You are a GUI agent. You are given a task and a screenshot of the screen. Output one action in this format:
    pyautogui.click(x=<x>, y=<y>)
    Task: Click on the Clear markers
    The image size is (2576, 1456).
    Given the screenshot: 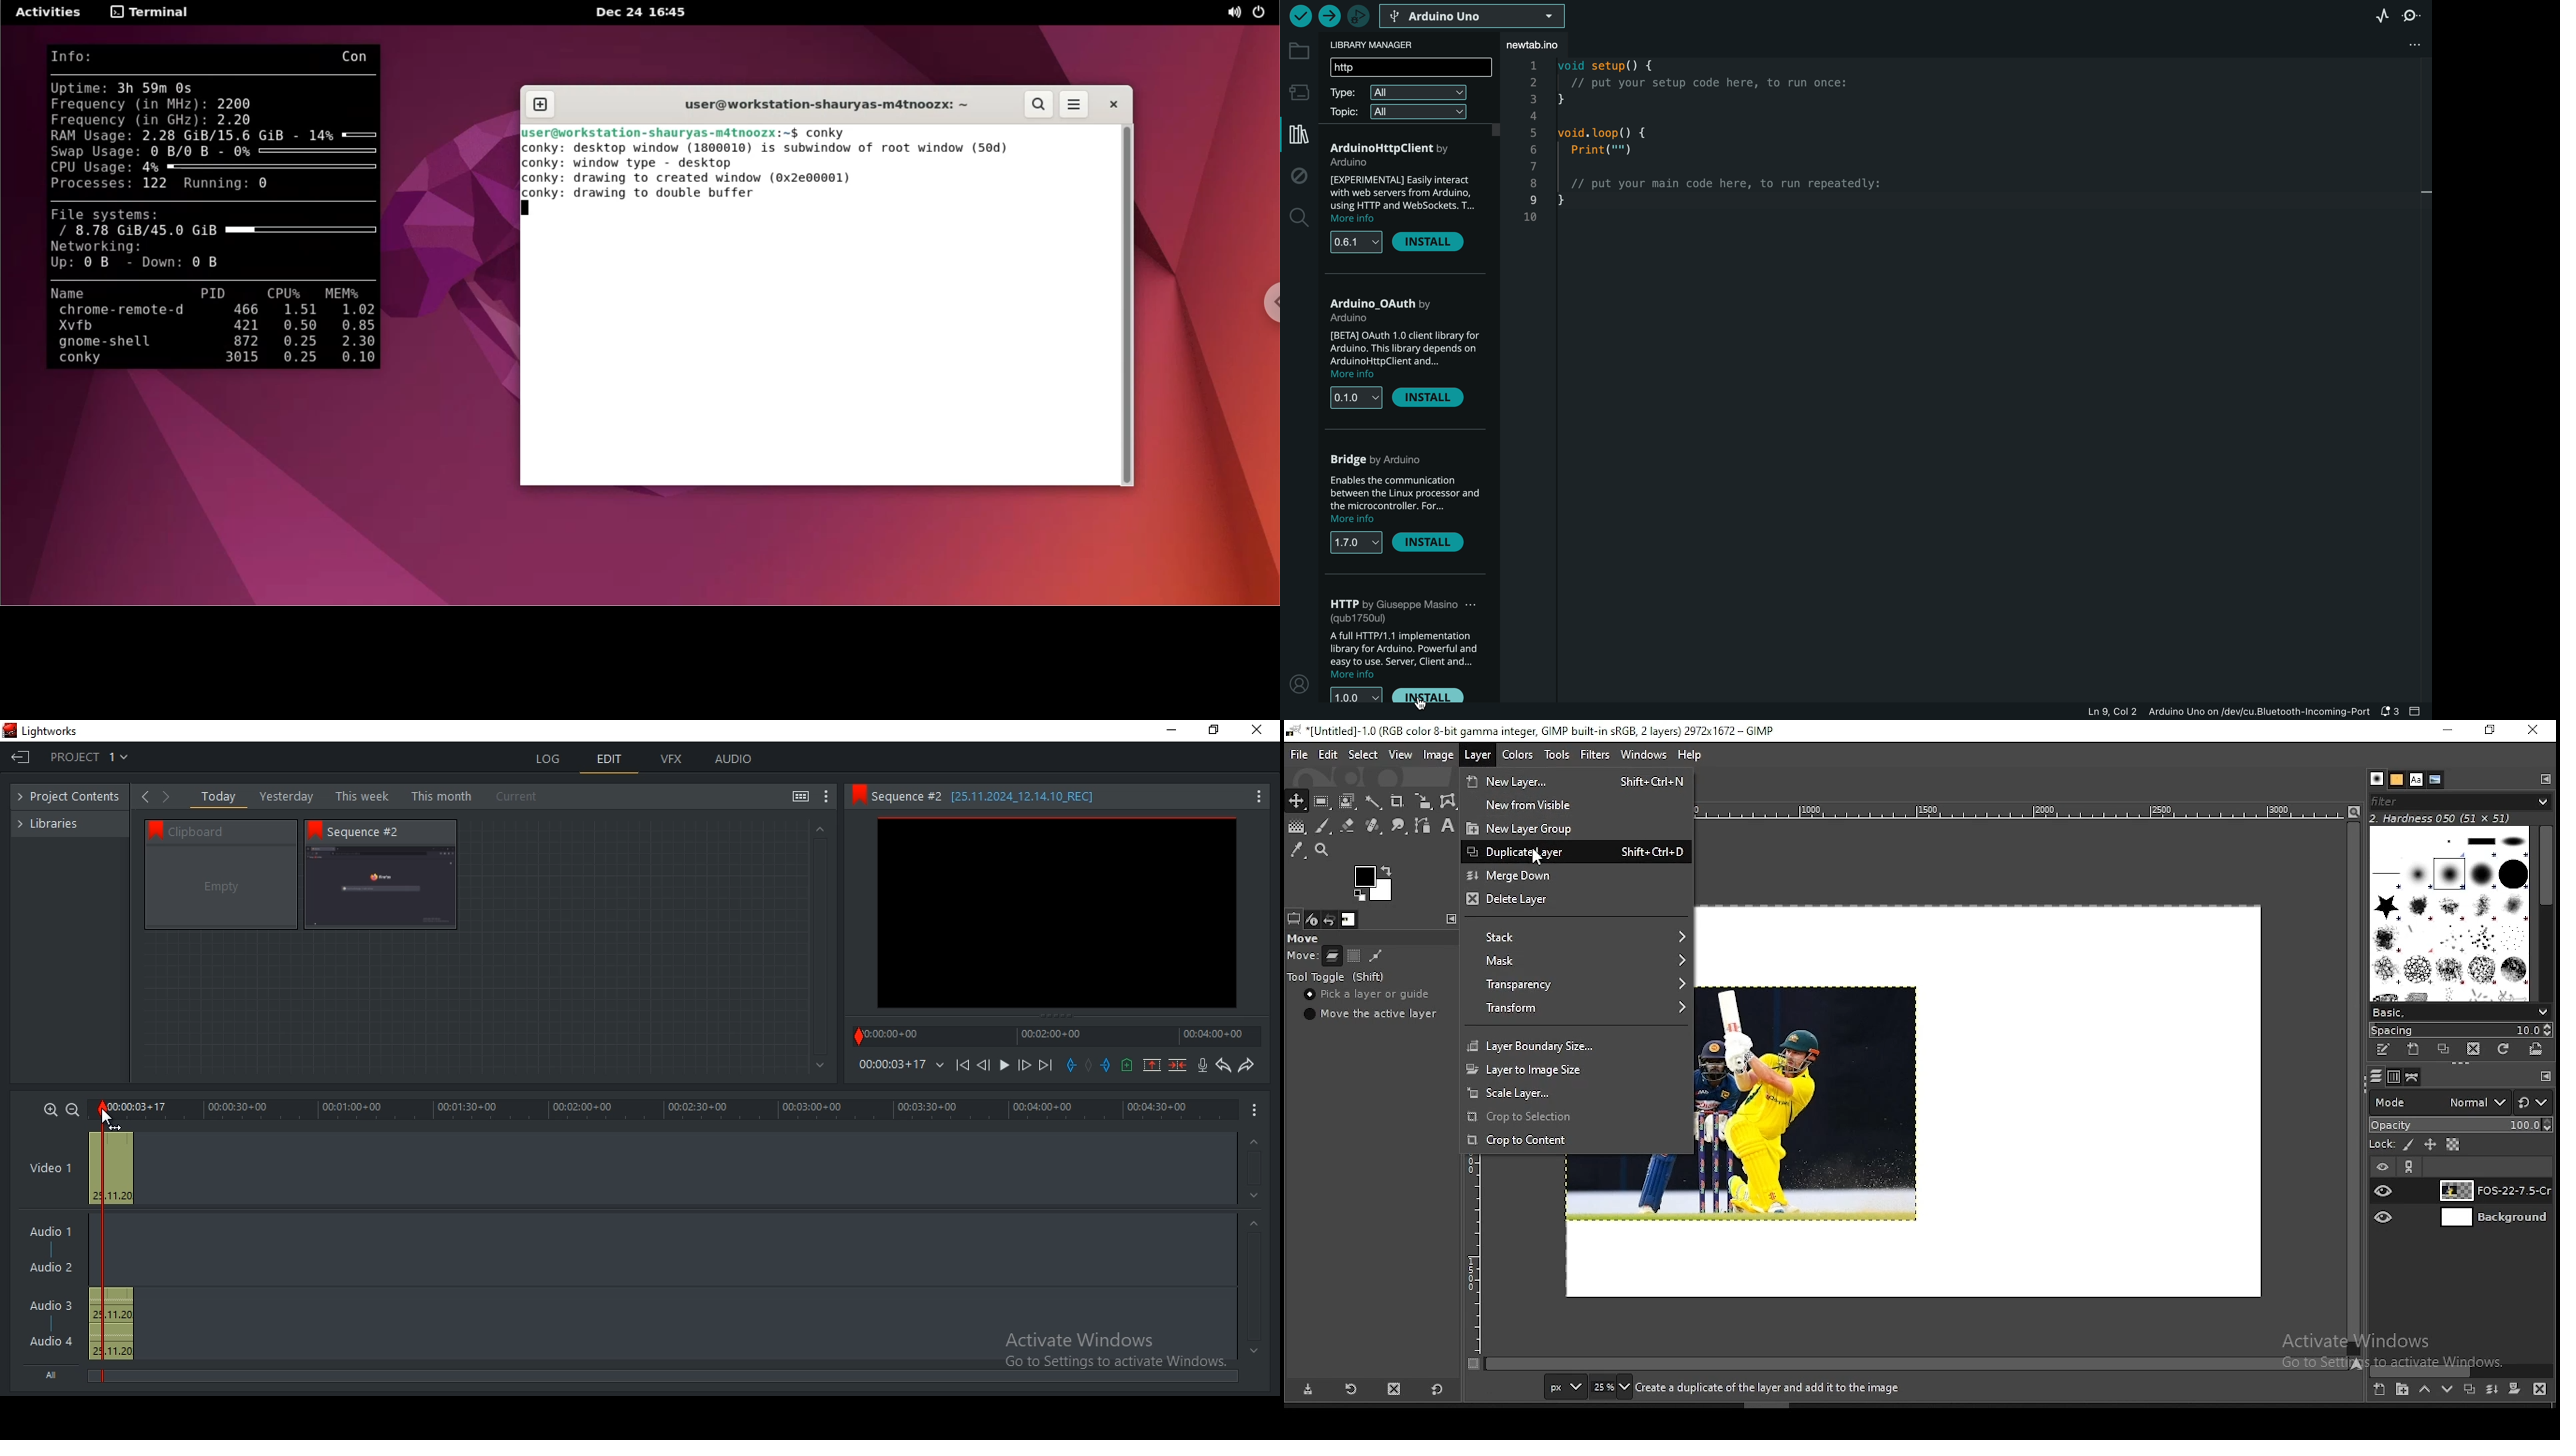 What is the action you would take?
    pyautogui.click(x=1091, y=1067)
    